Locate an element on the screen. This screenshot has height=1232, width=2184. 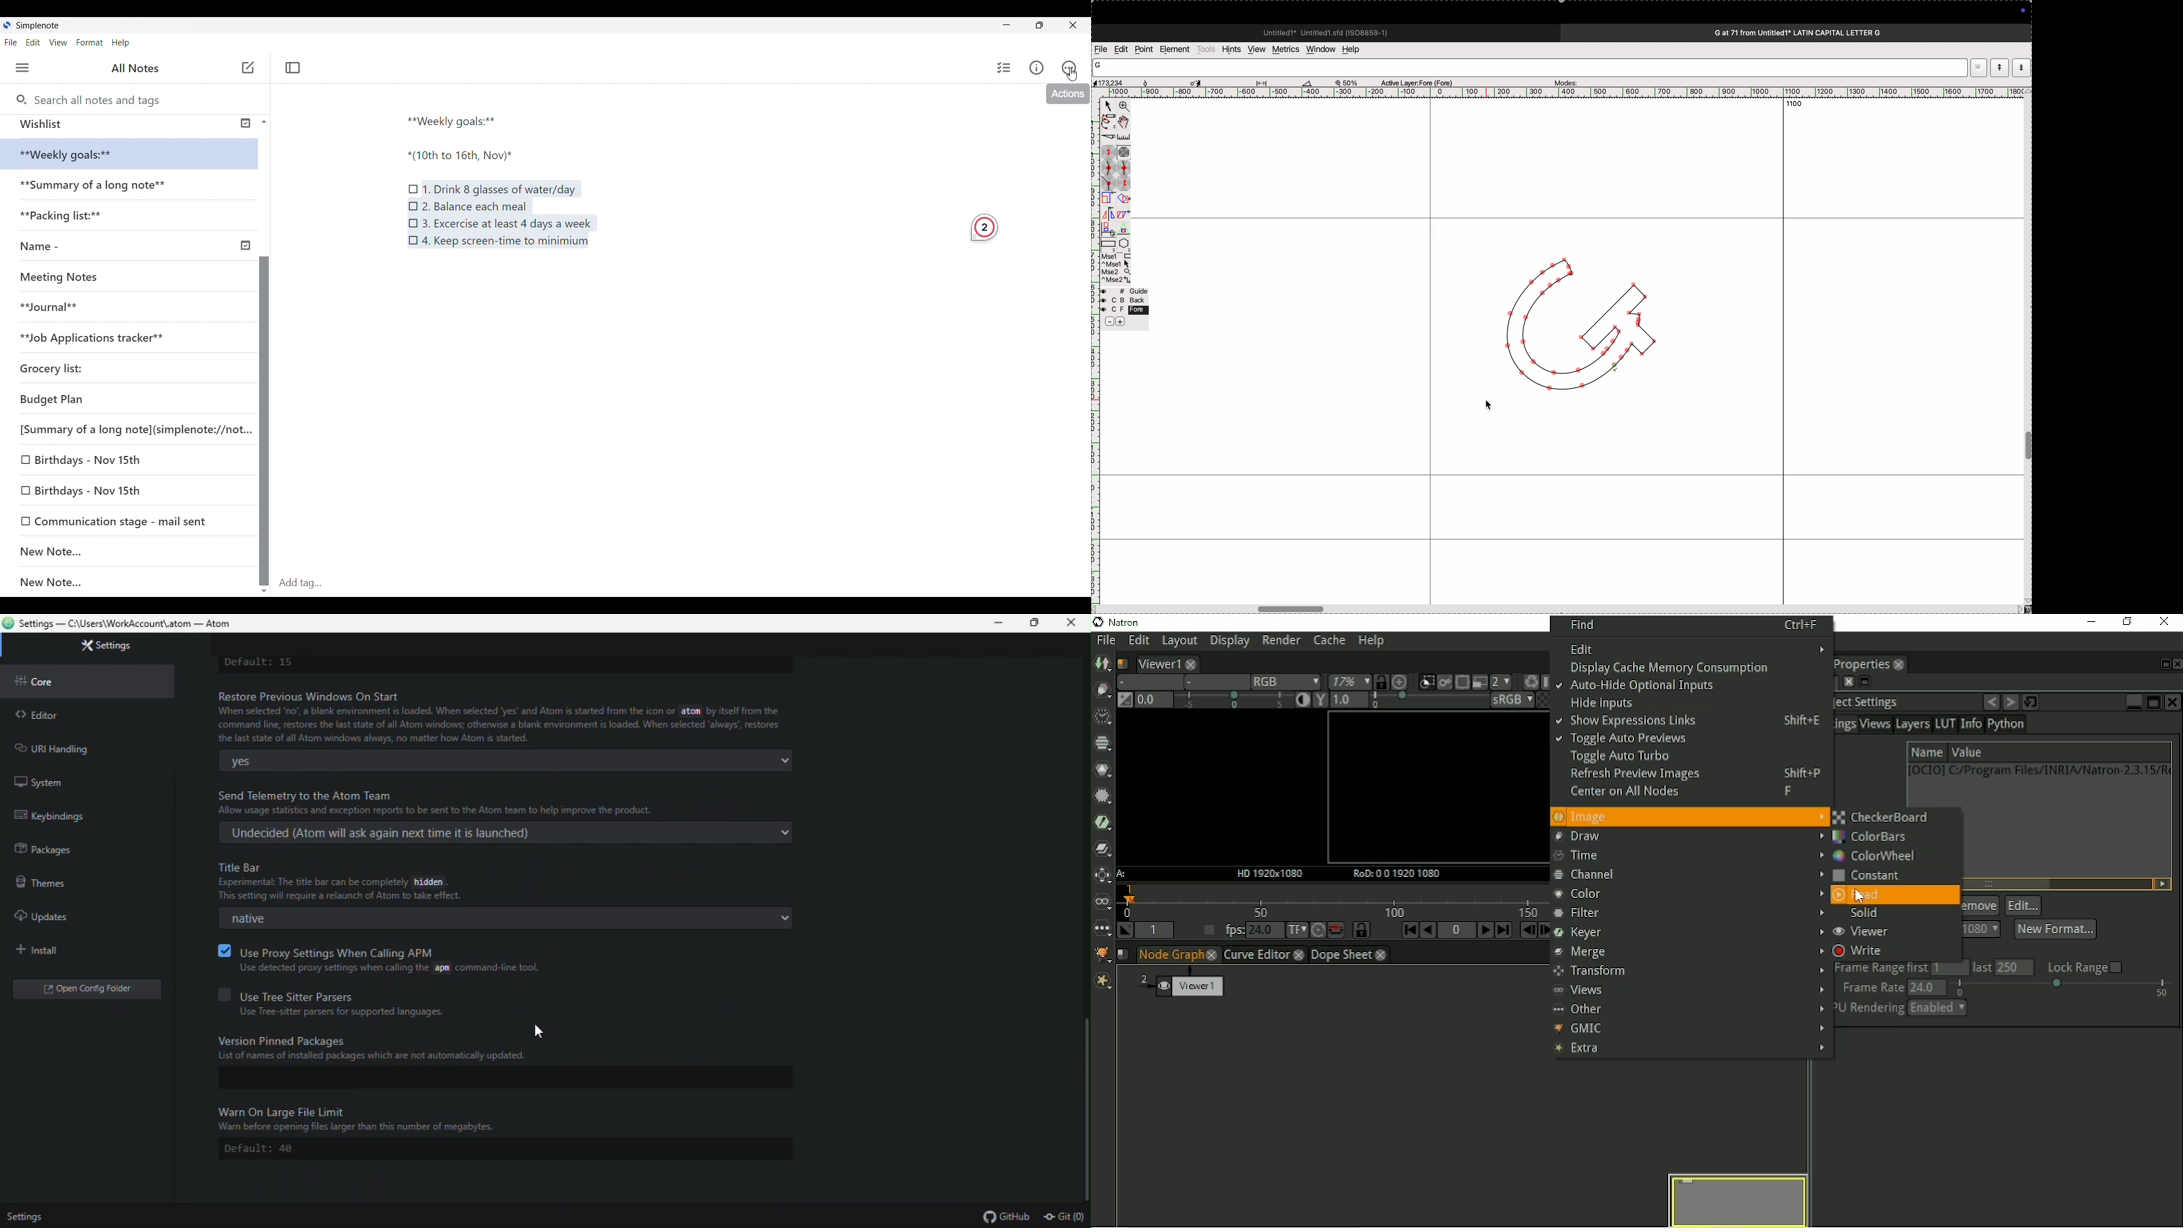
1100 is located at coordinates (1796, 106).